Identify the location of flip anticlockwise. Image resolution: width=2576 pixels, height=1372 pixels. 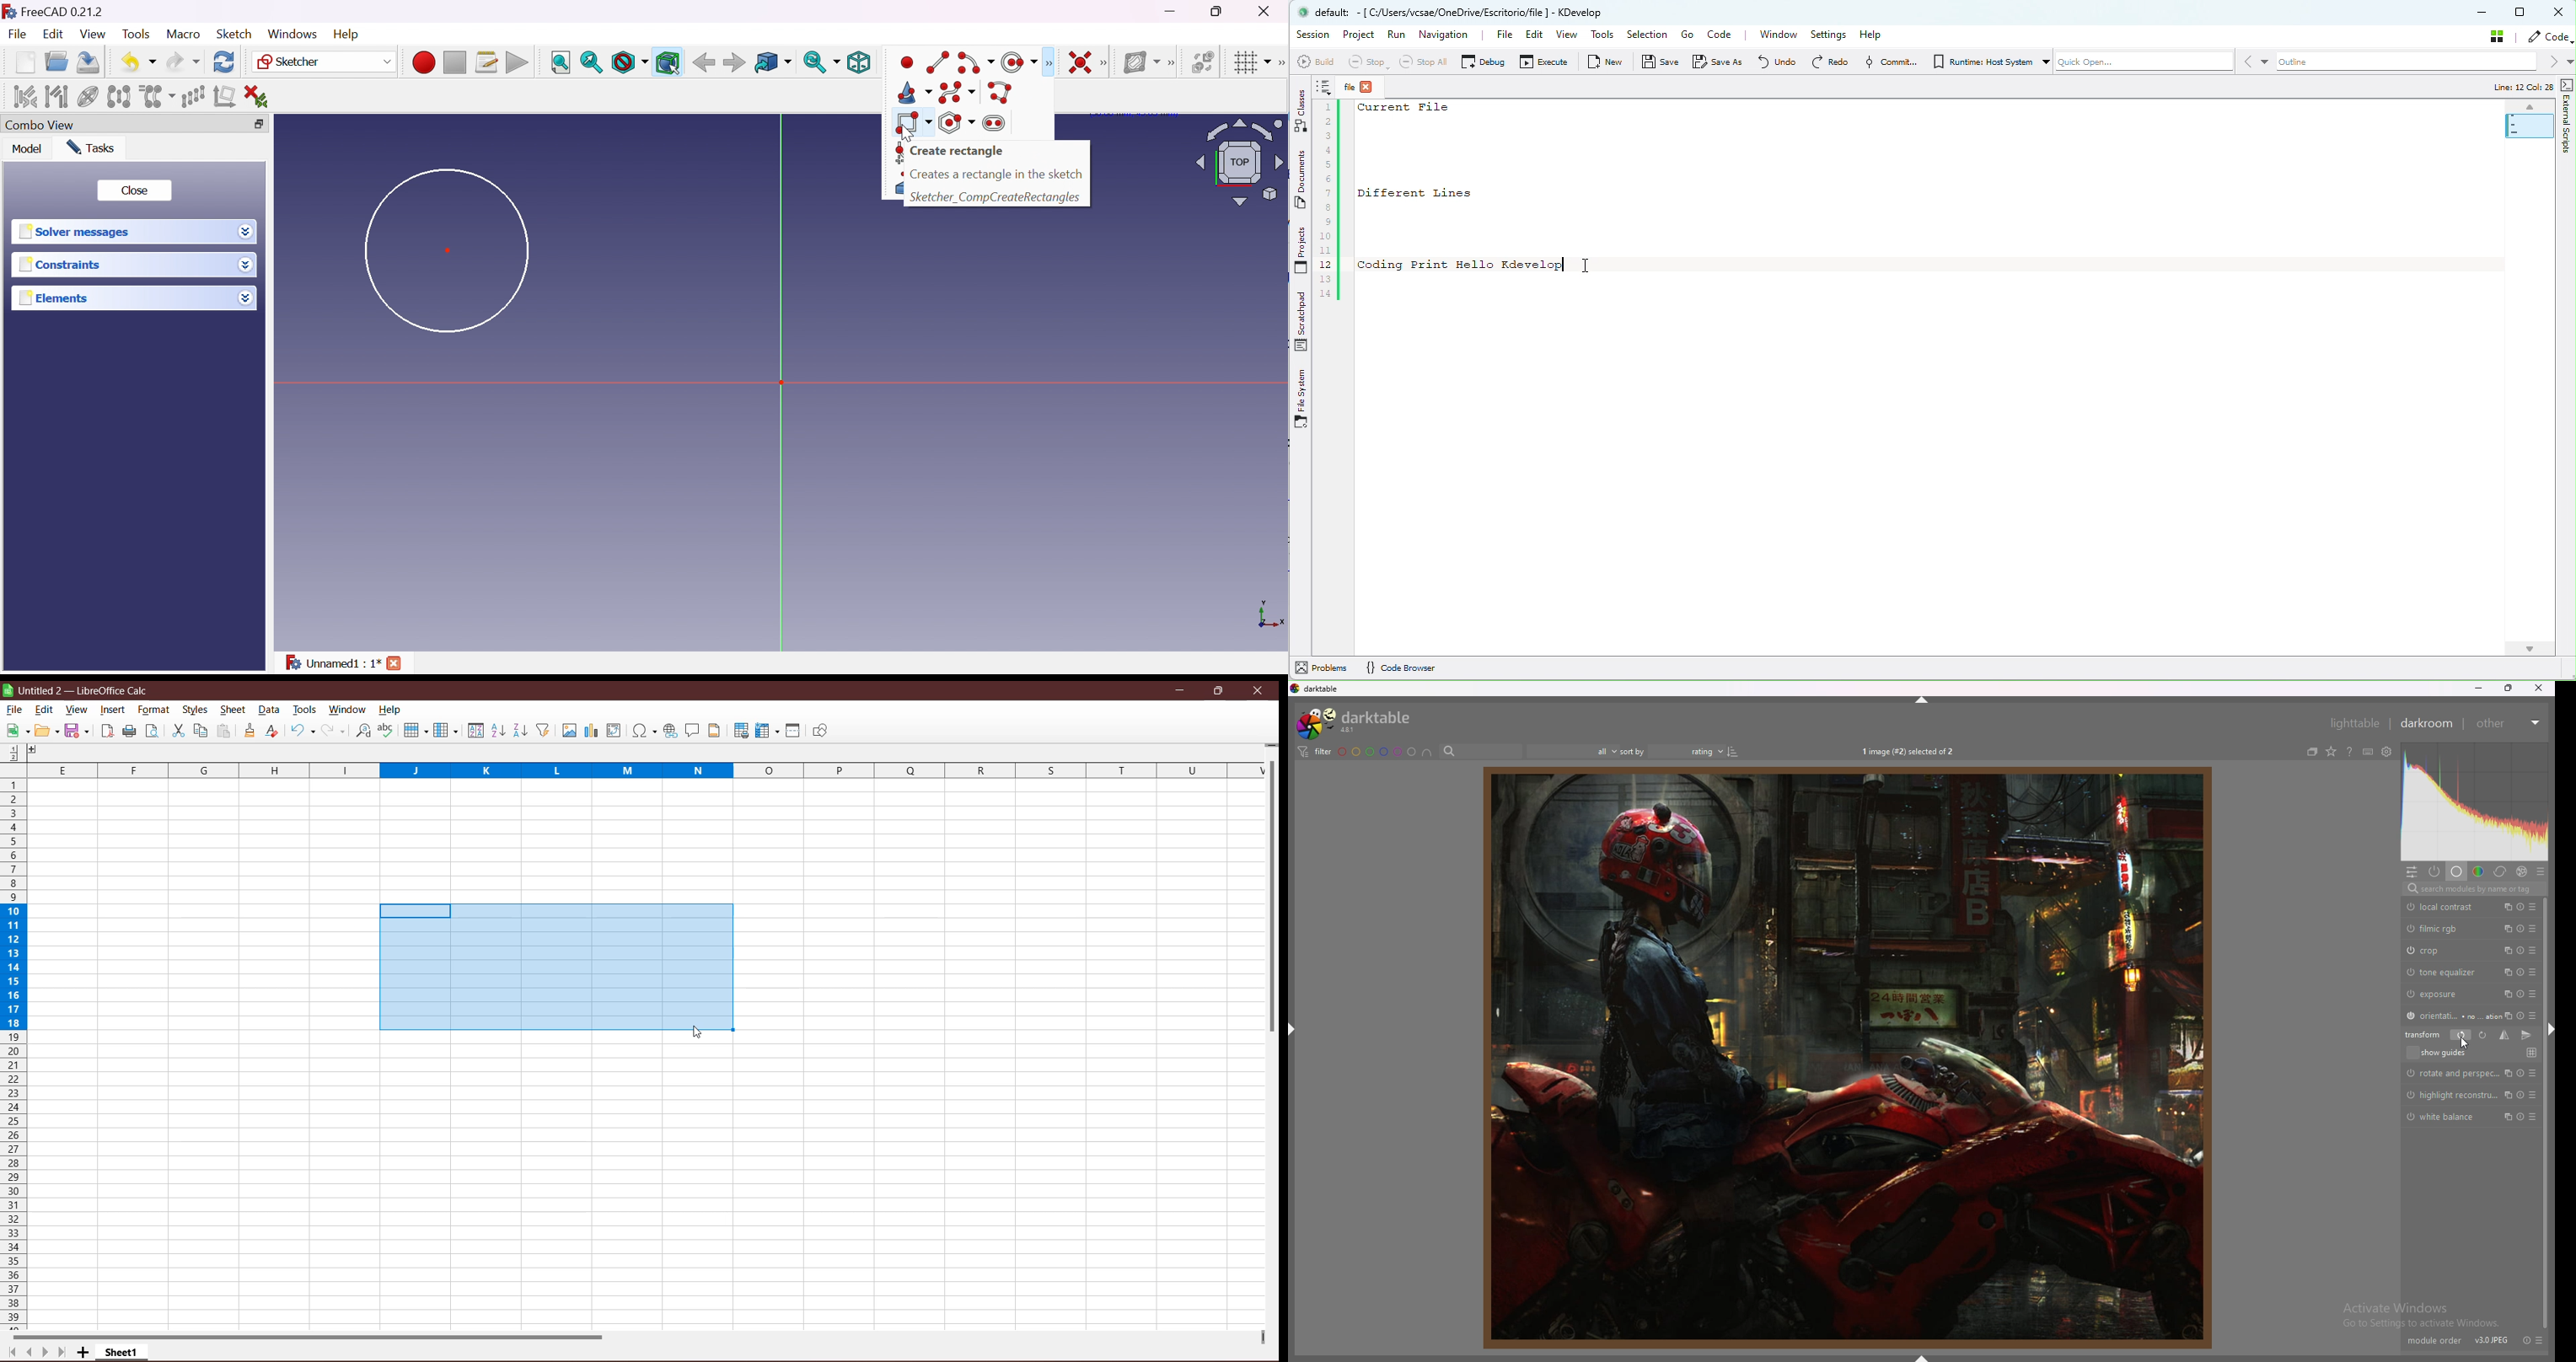
(2461, 1035).